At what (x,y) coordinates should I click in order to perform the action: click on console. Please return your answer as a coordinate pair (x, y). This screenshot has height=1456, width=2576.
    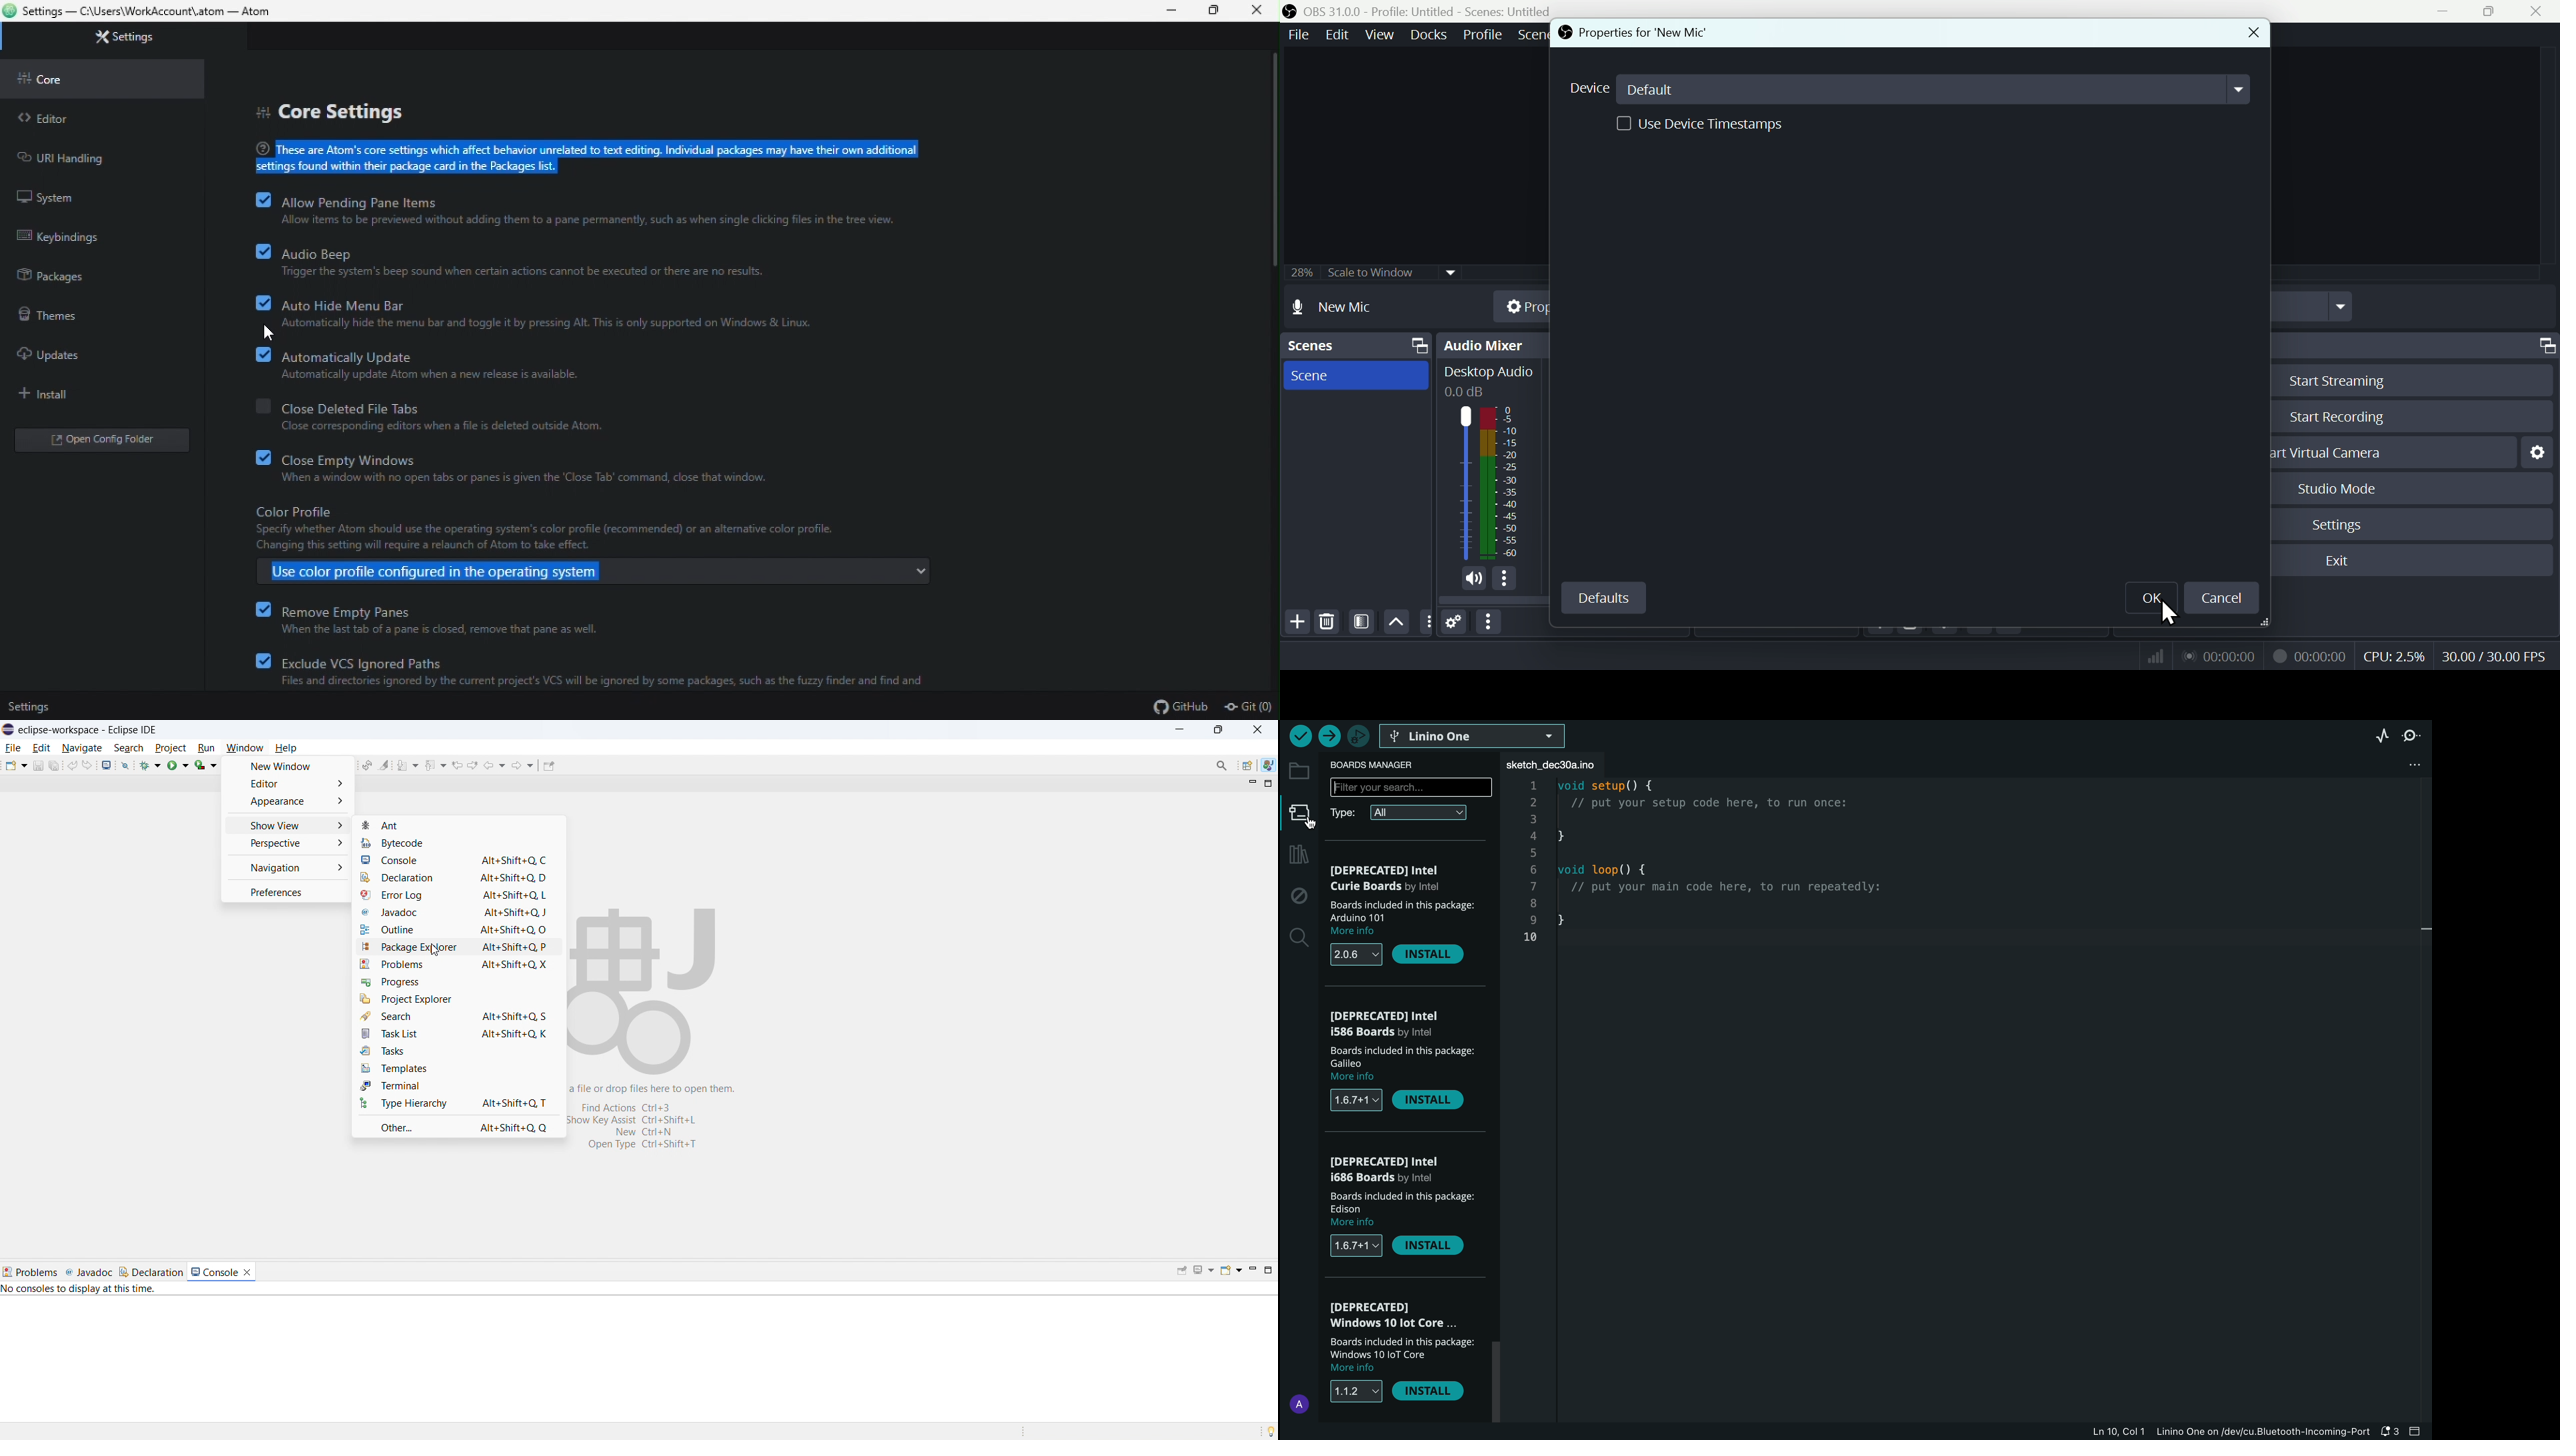
    Looking at the image, I should click on (457, 860).